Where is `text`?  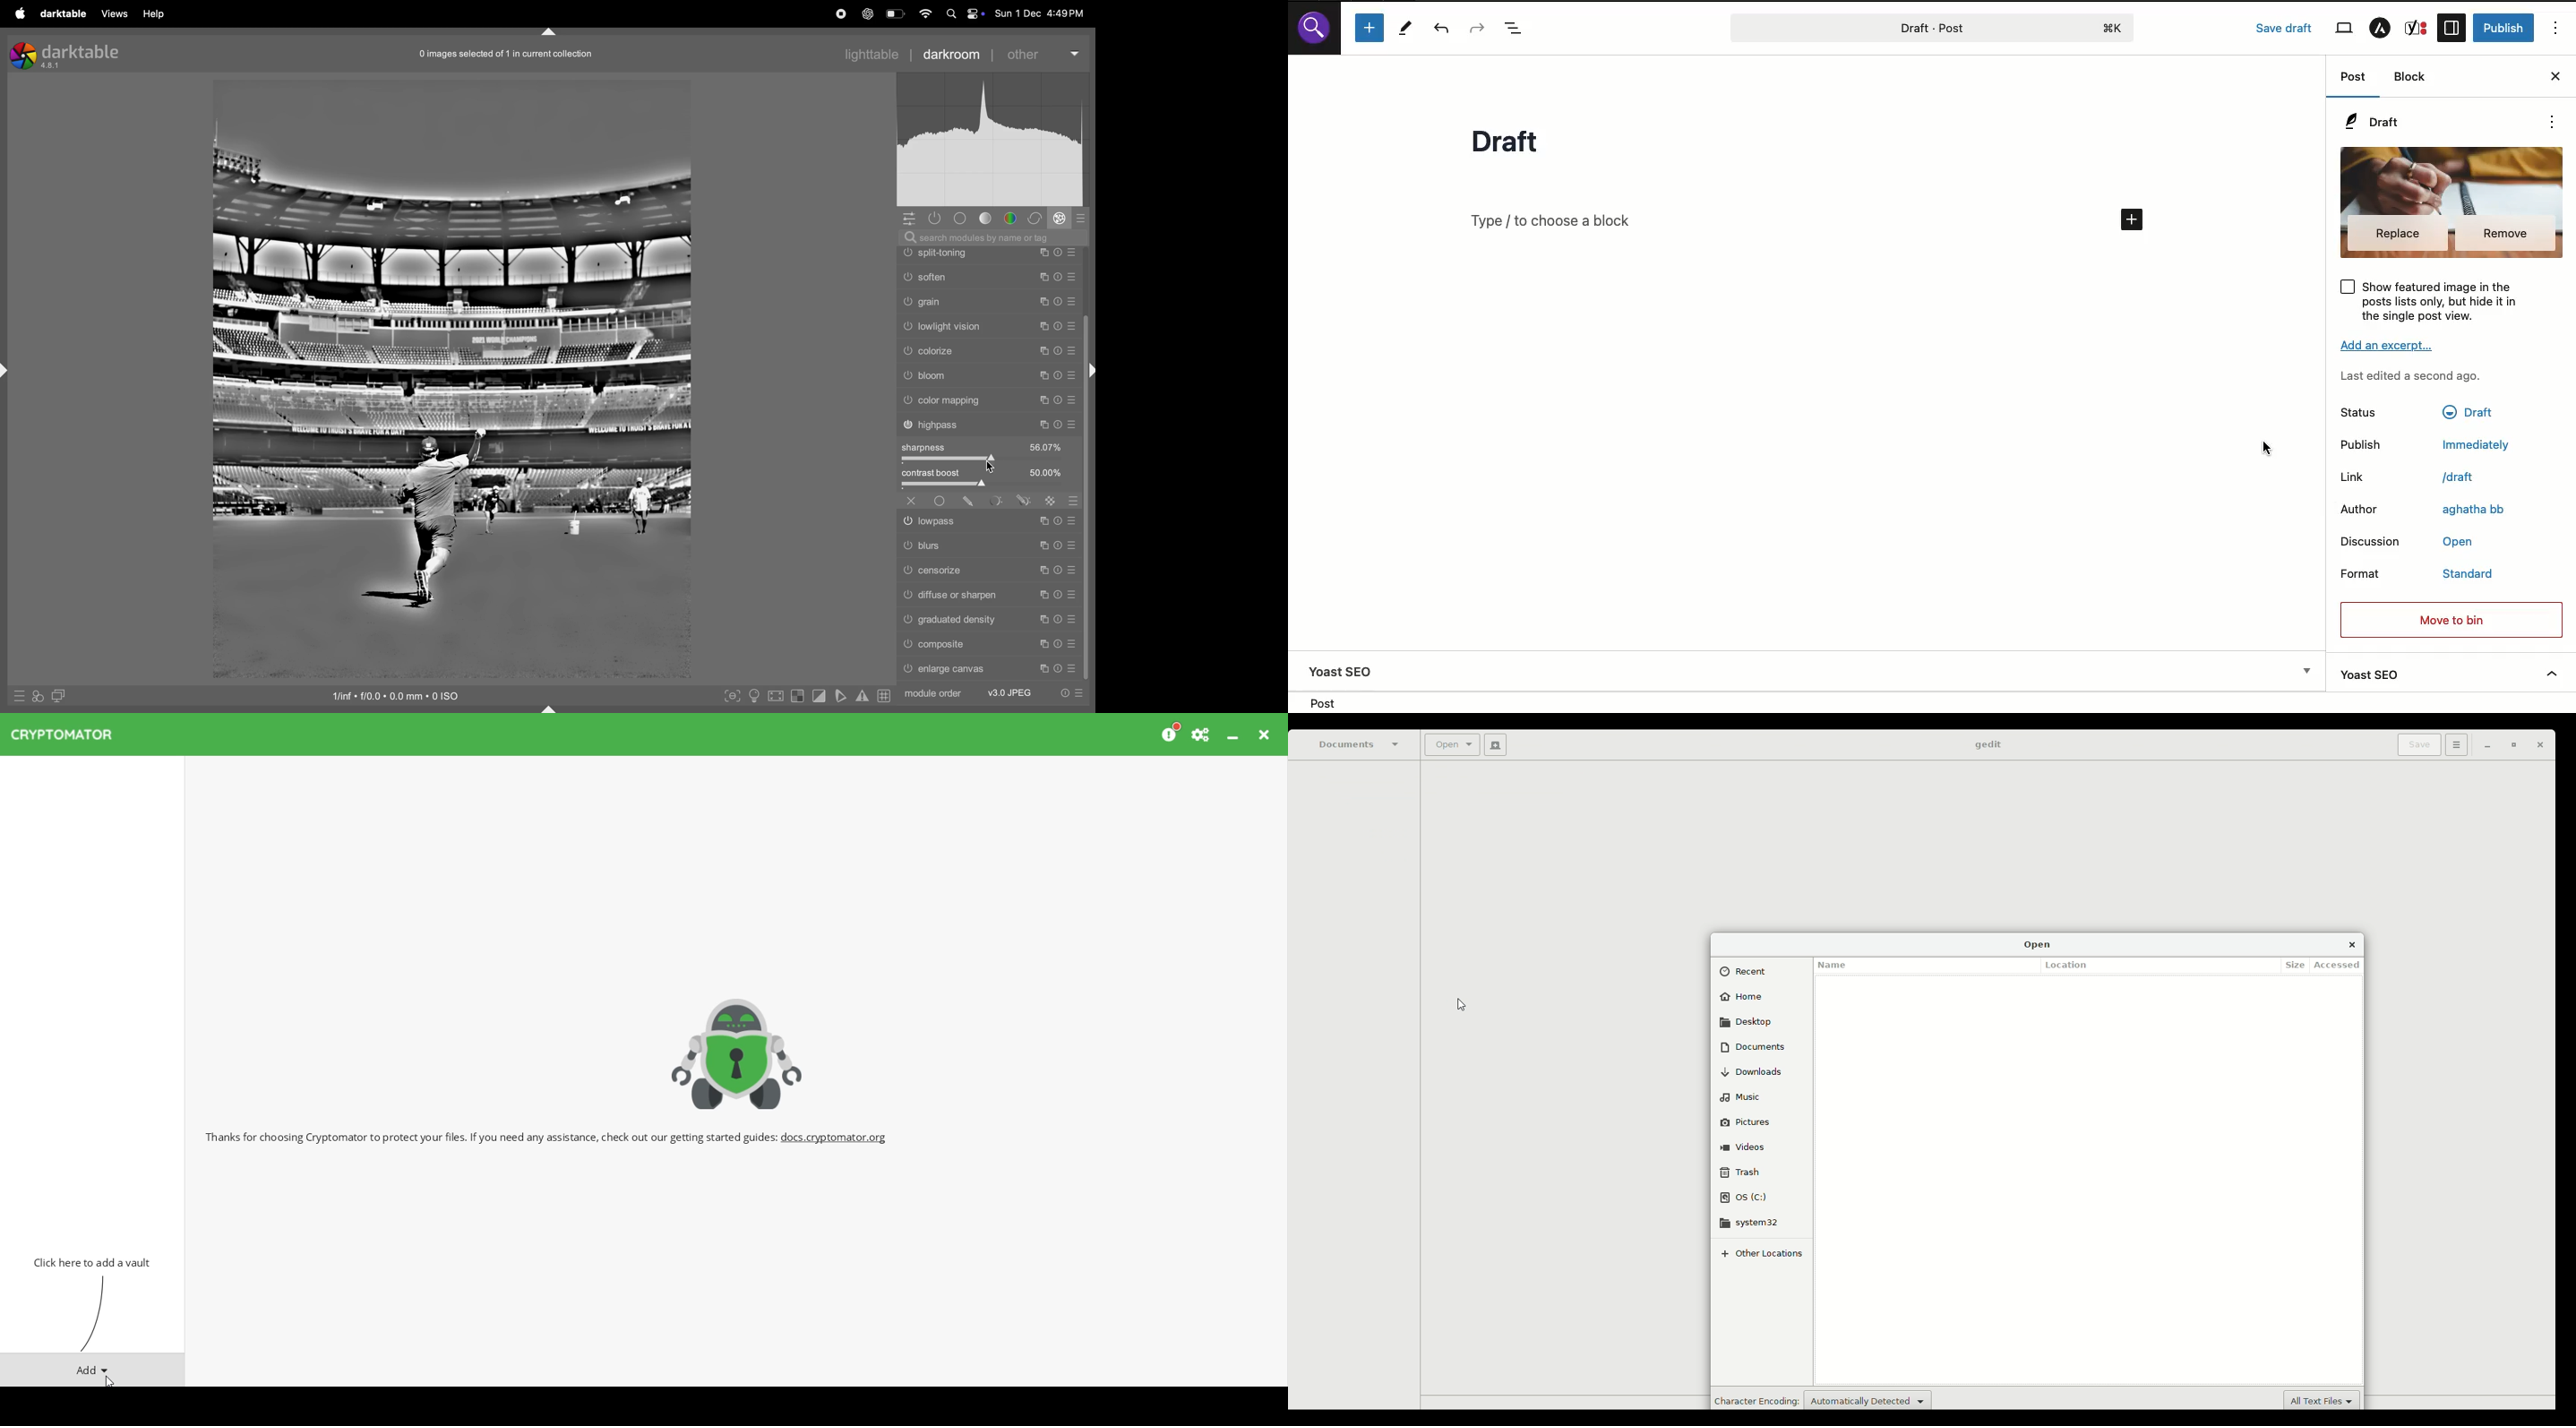 text is located at coordinates (2468, 411).